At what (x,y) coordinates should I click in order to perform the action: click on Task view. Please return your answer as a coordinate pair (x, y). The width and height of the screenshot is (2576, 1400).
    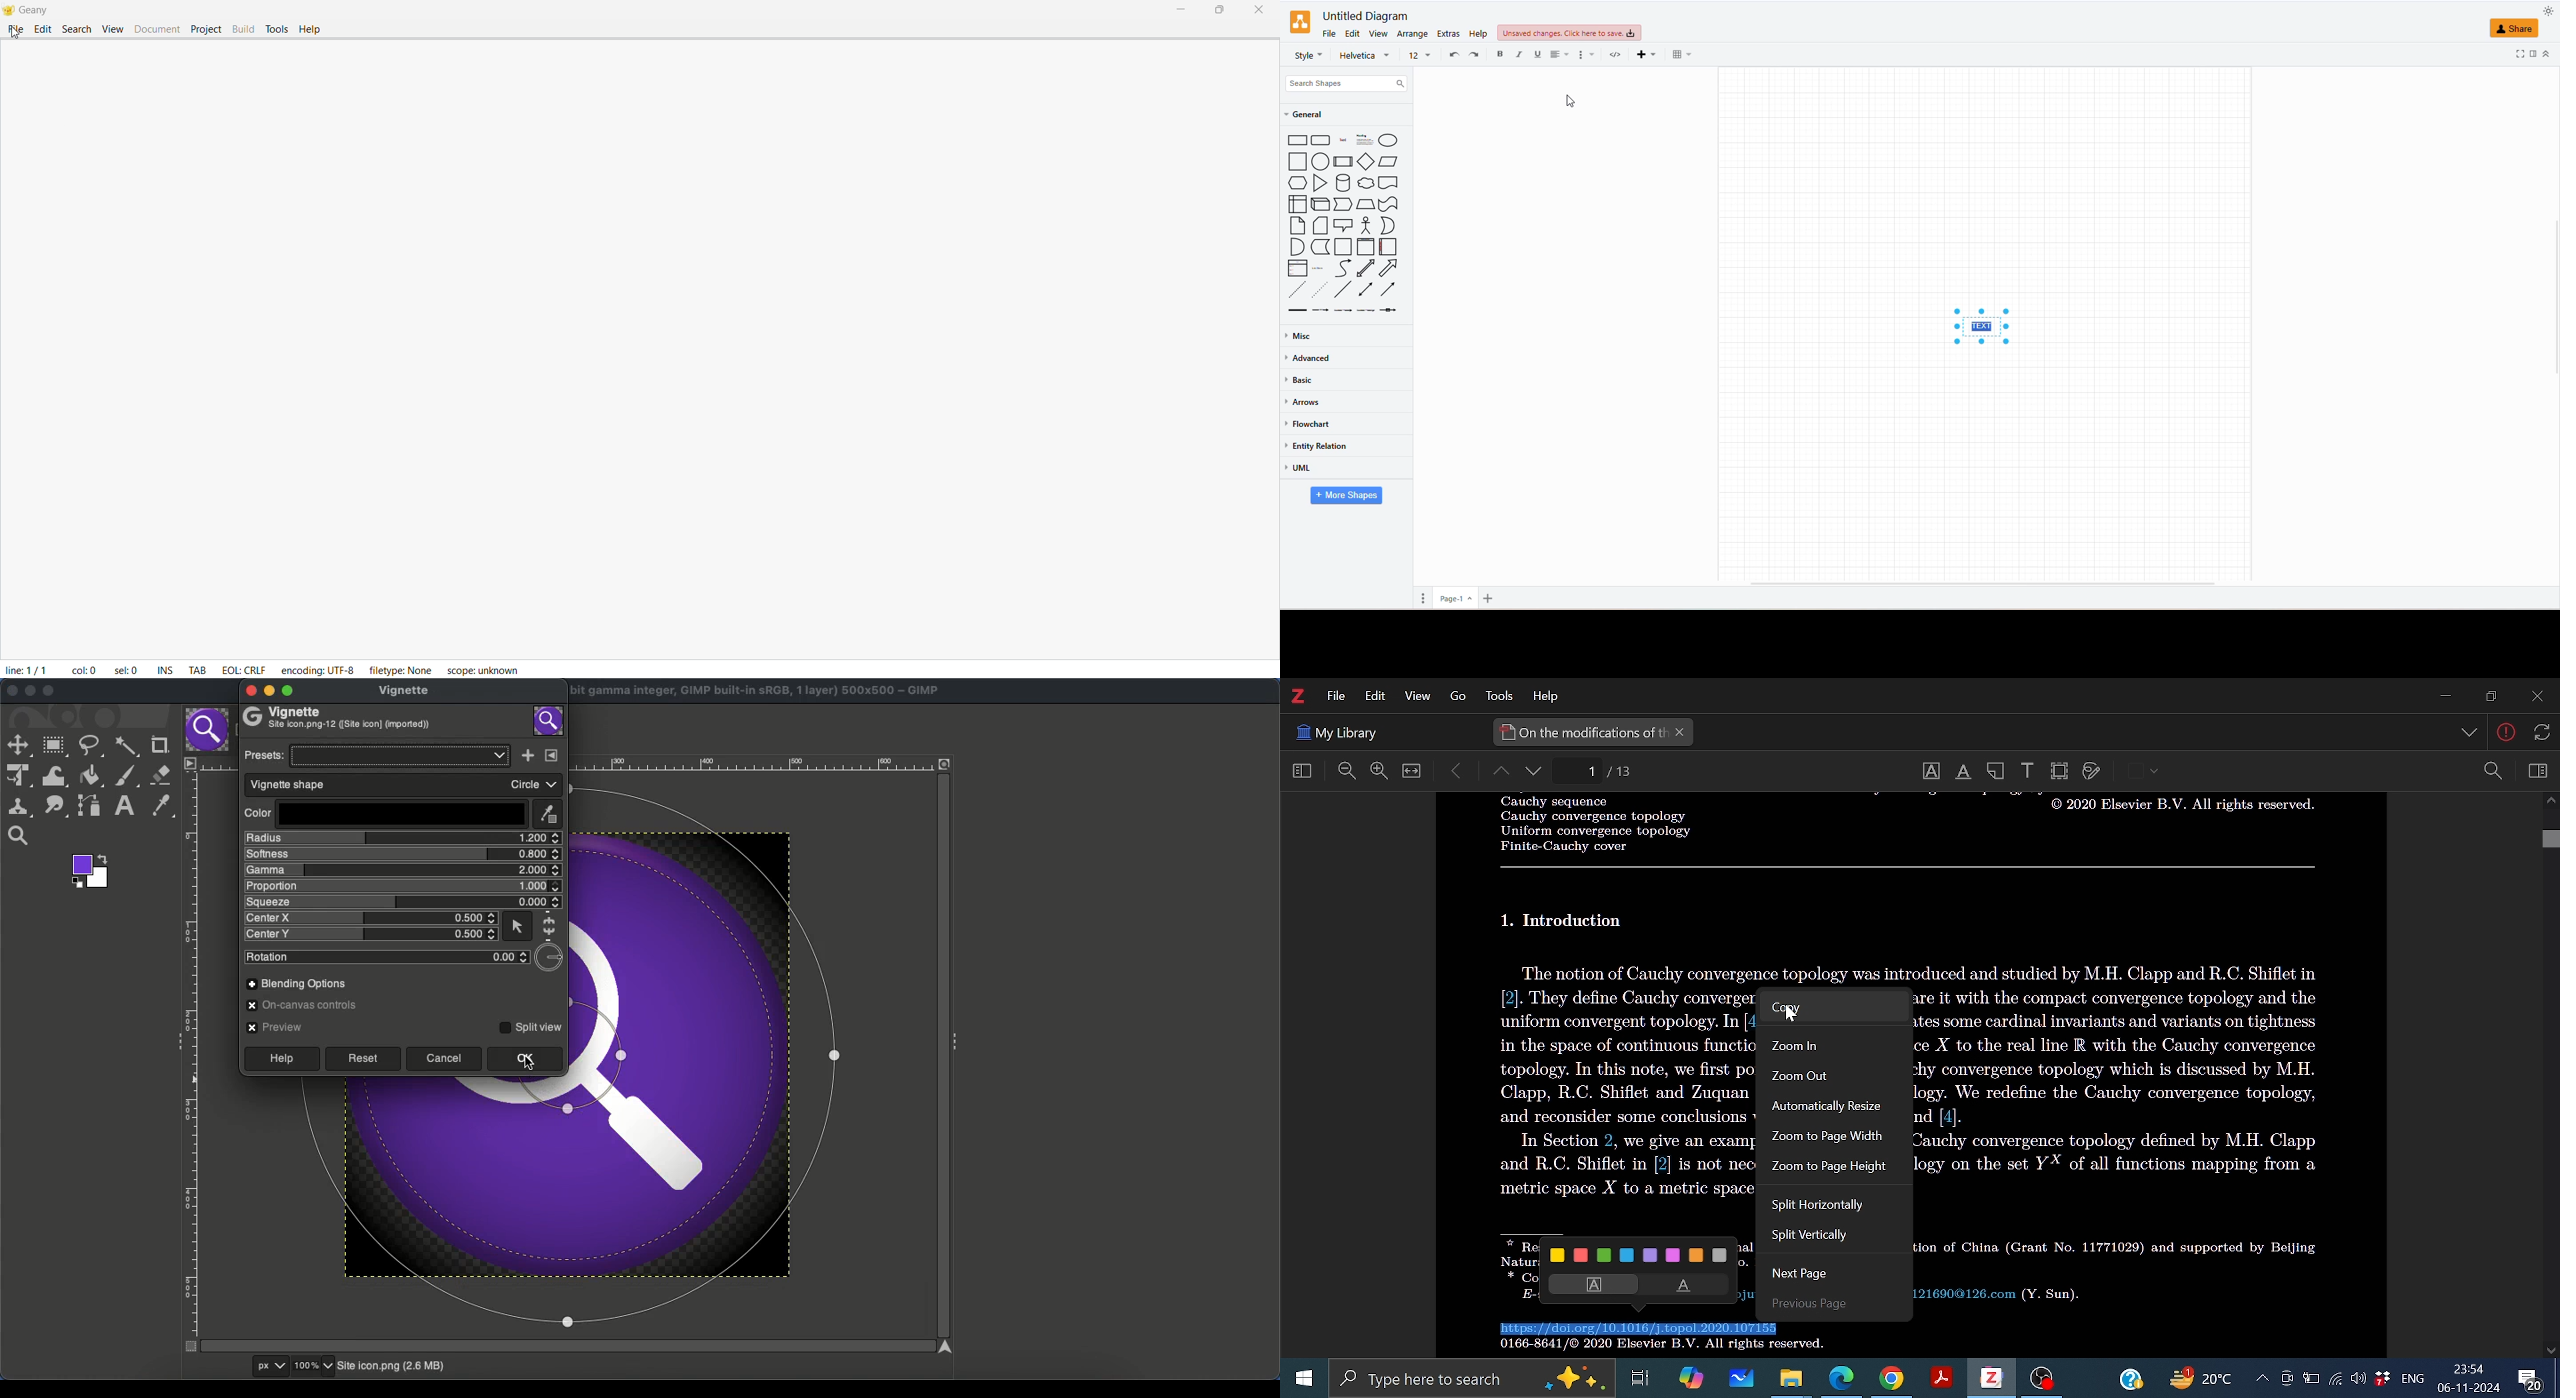
    Looking at the image, I should click on (1641, 1378).